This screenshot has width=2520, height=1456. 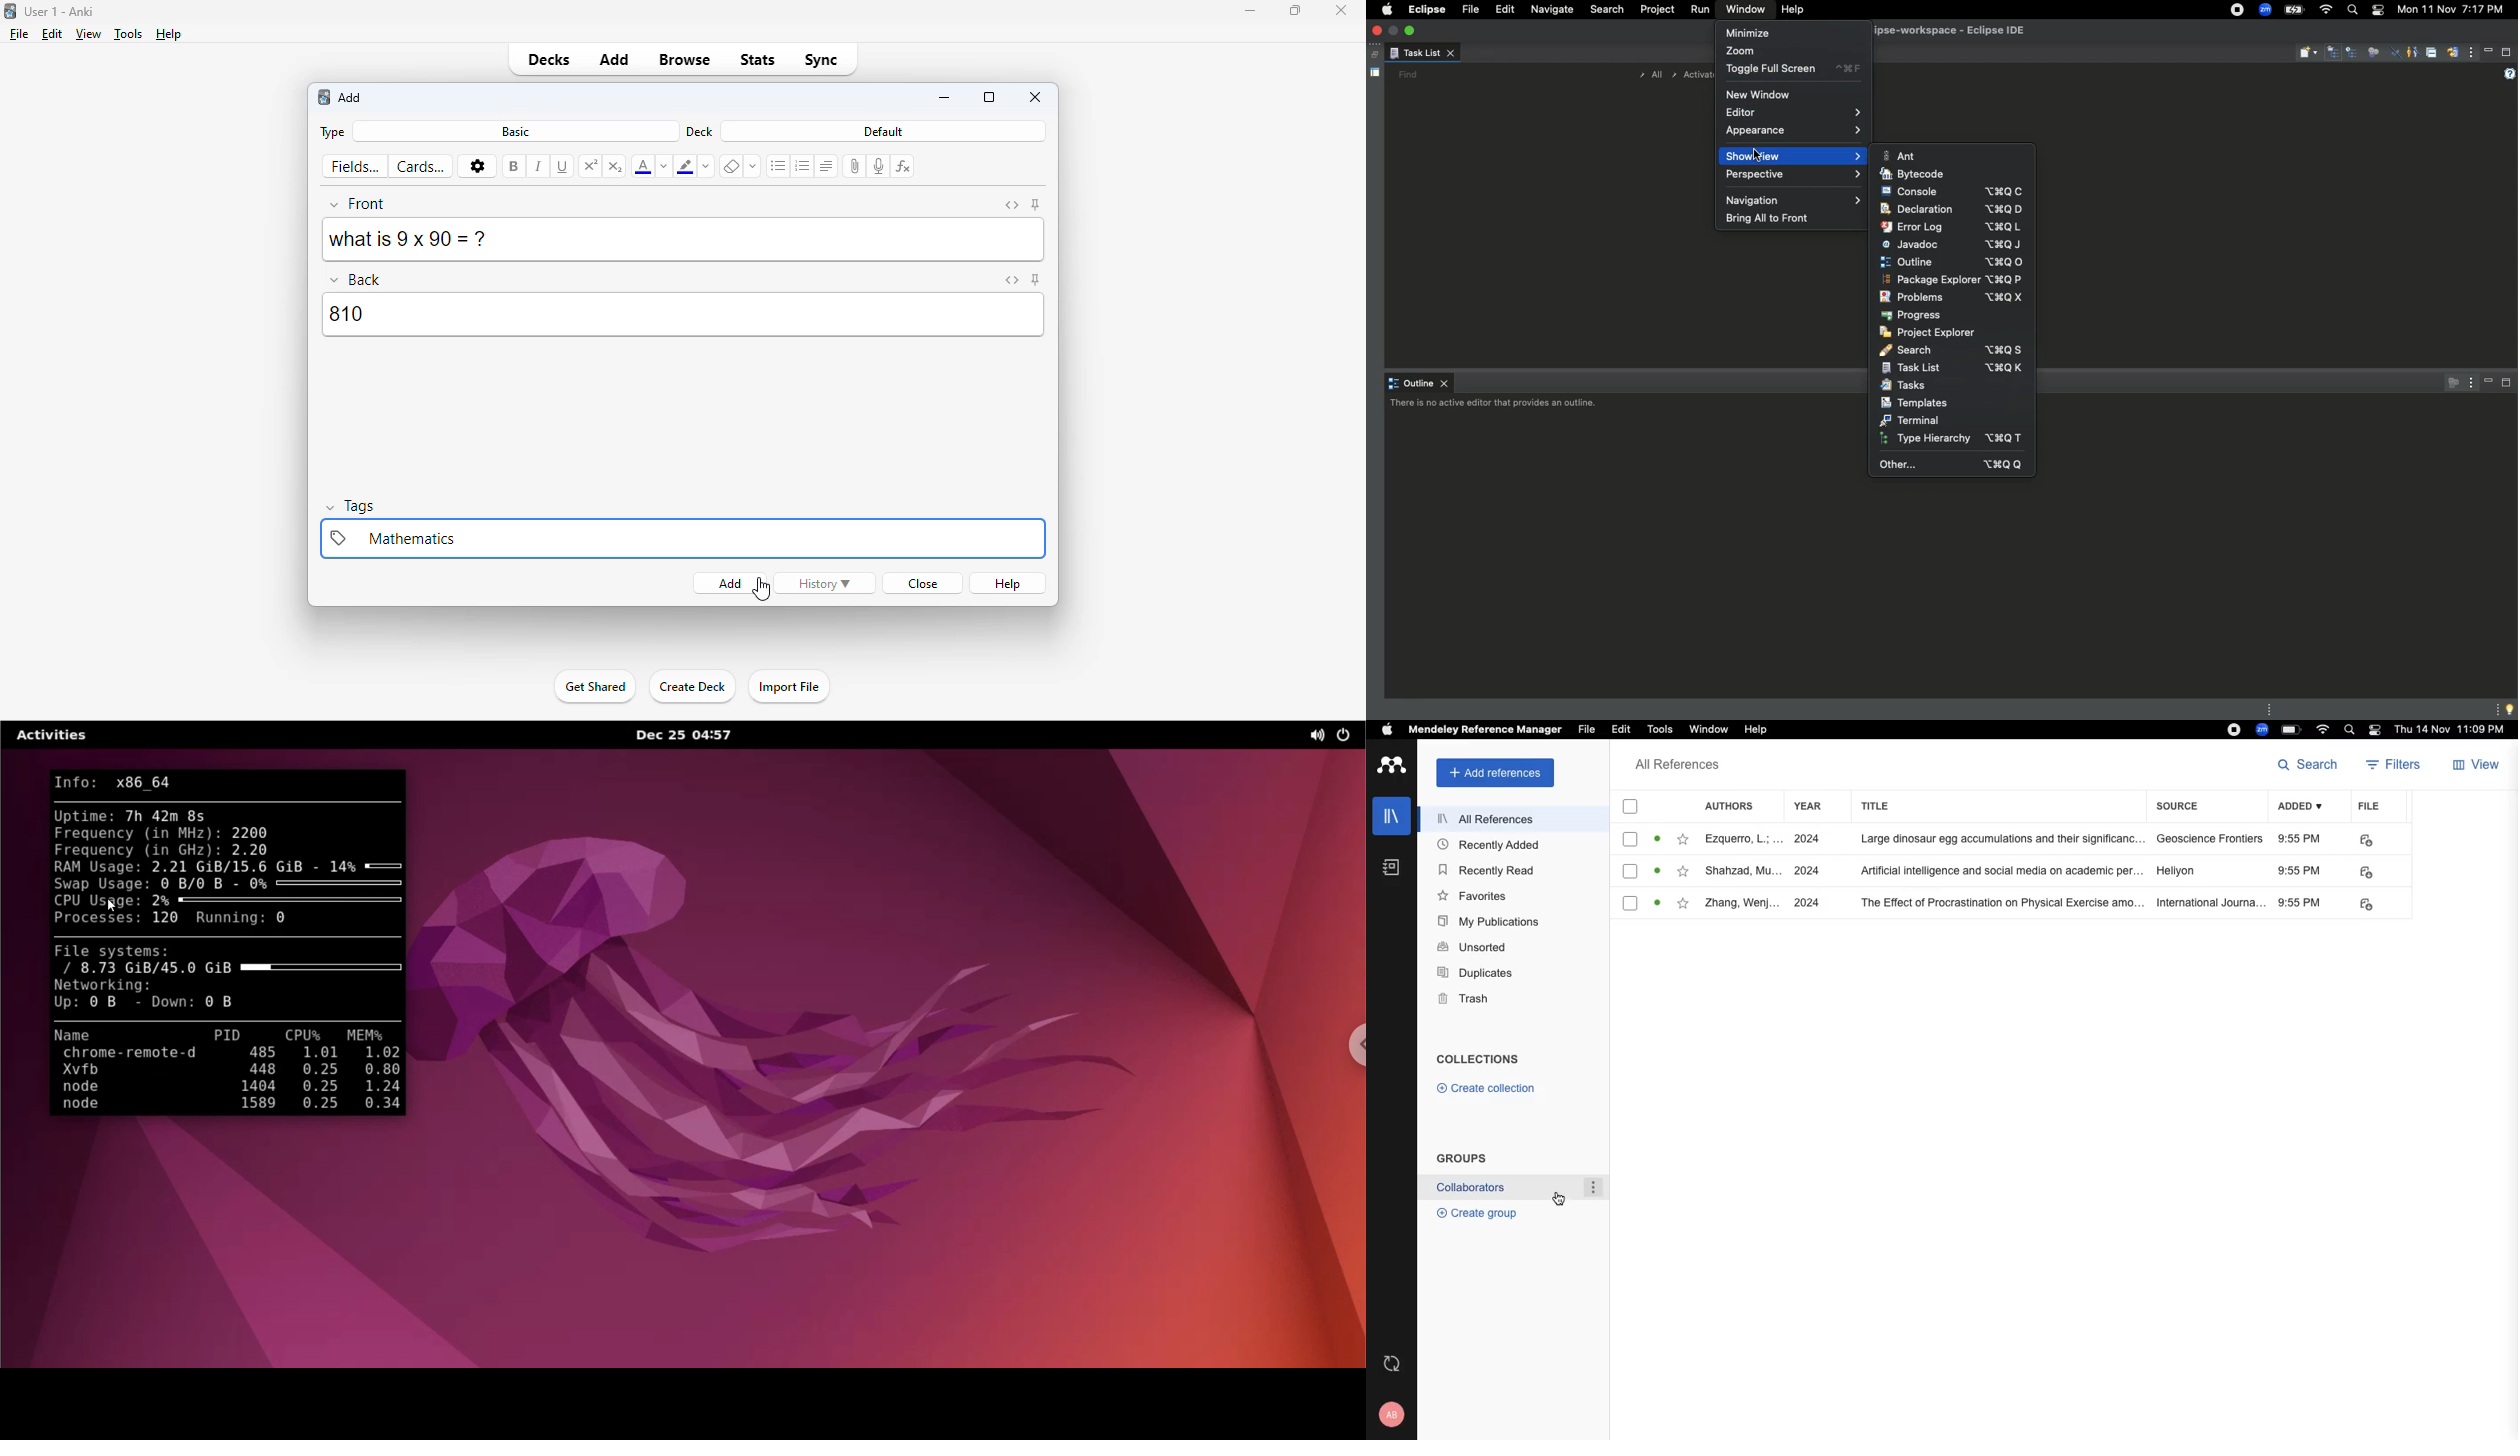 I want to click on Other, so click(x=1952, y=466).